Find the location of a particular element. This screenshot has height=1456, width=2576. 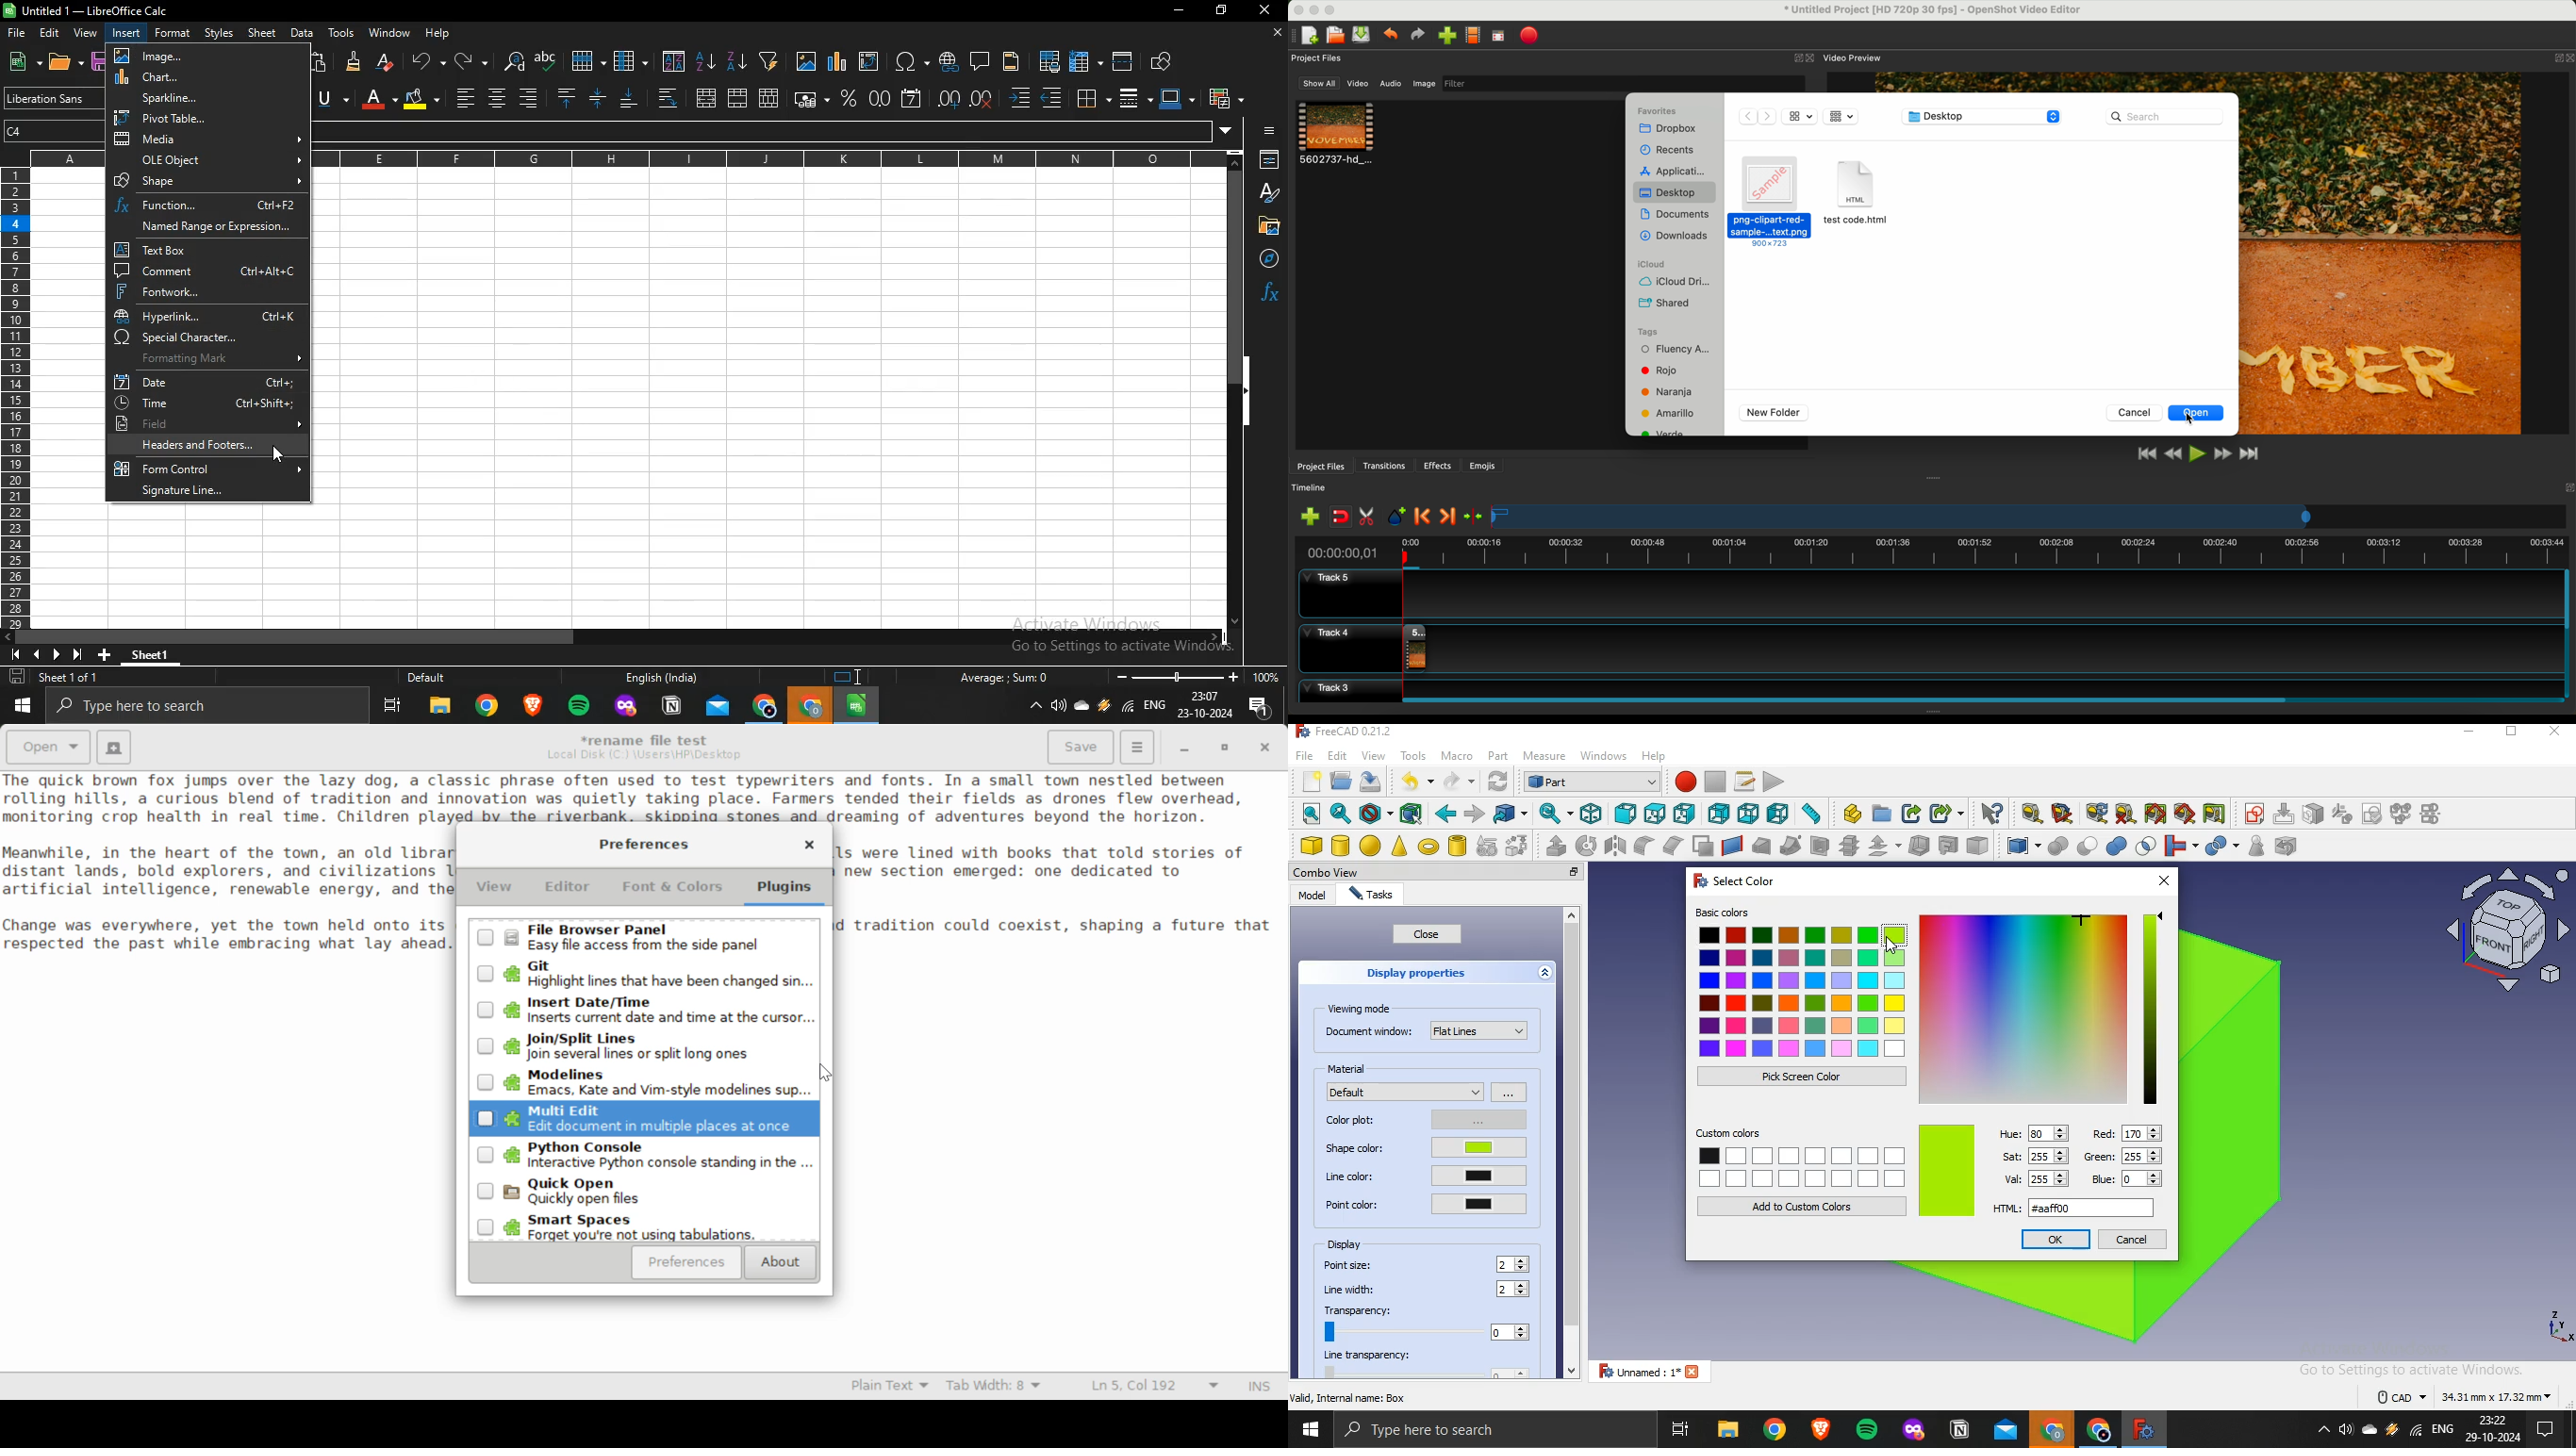

fit selection is located at coordinates (1340, 814).